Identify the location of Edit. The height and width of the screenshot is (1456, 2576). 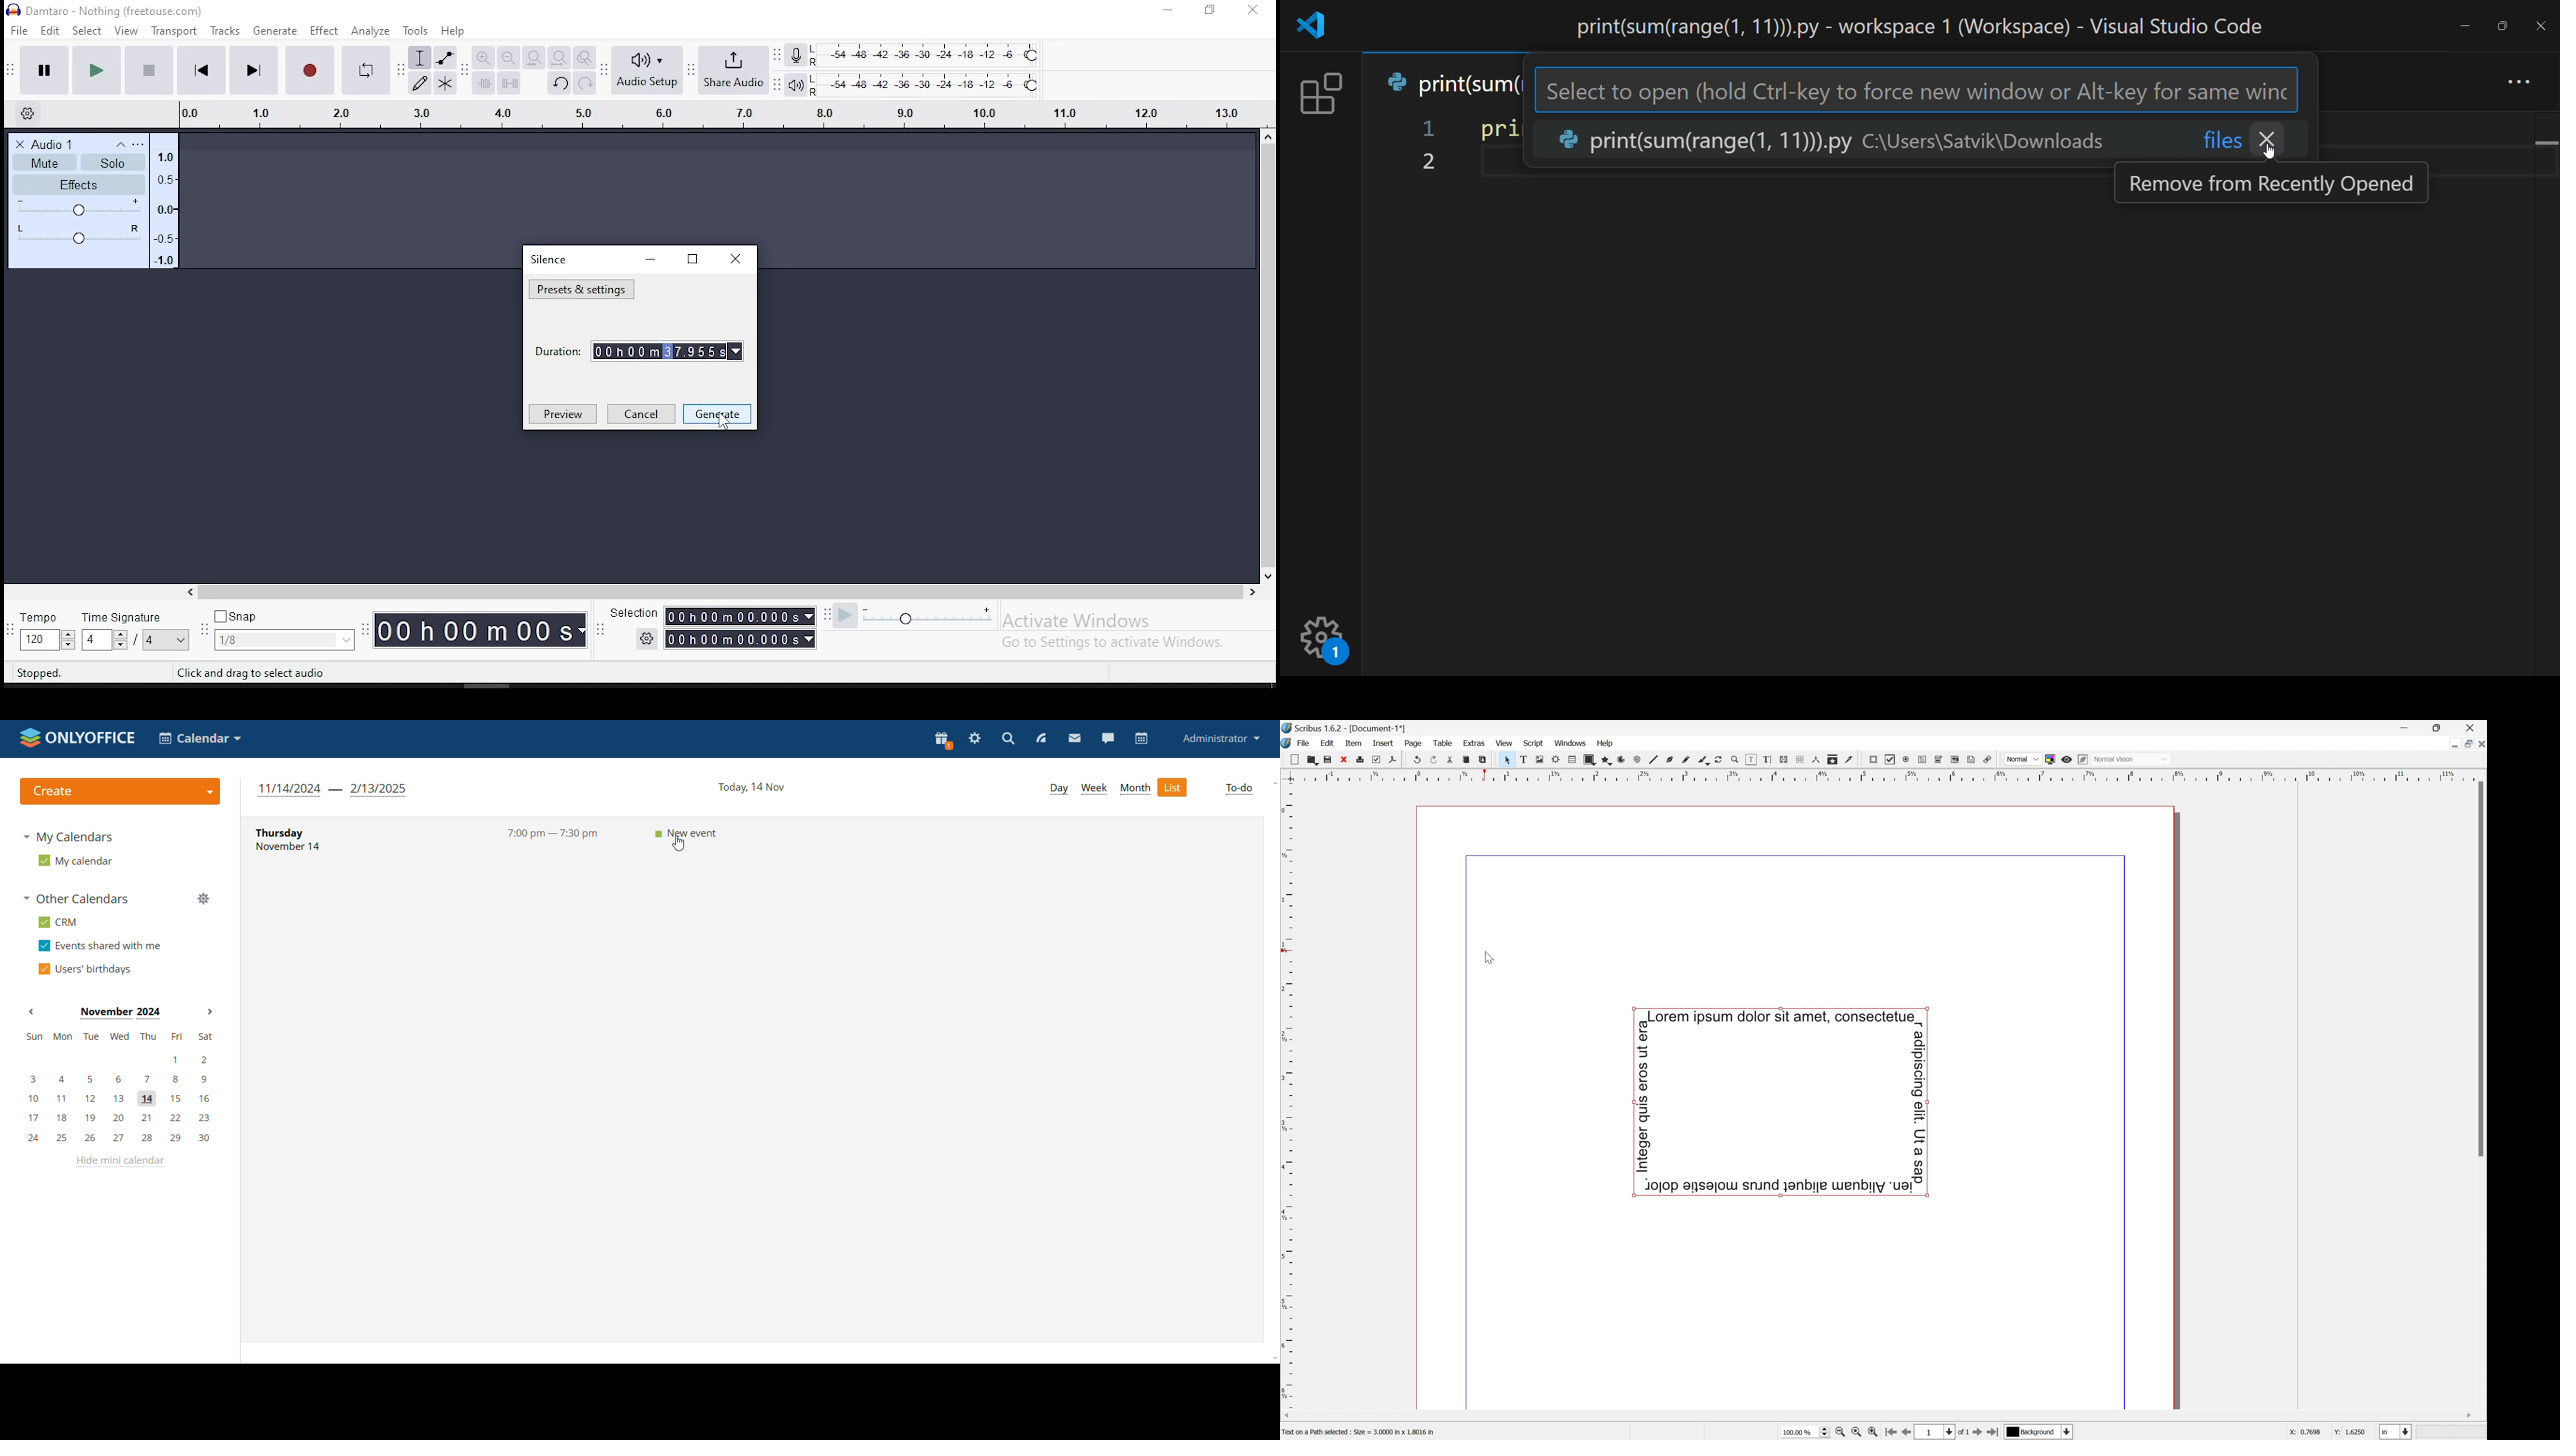
(1326, 744).